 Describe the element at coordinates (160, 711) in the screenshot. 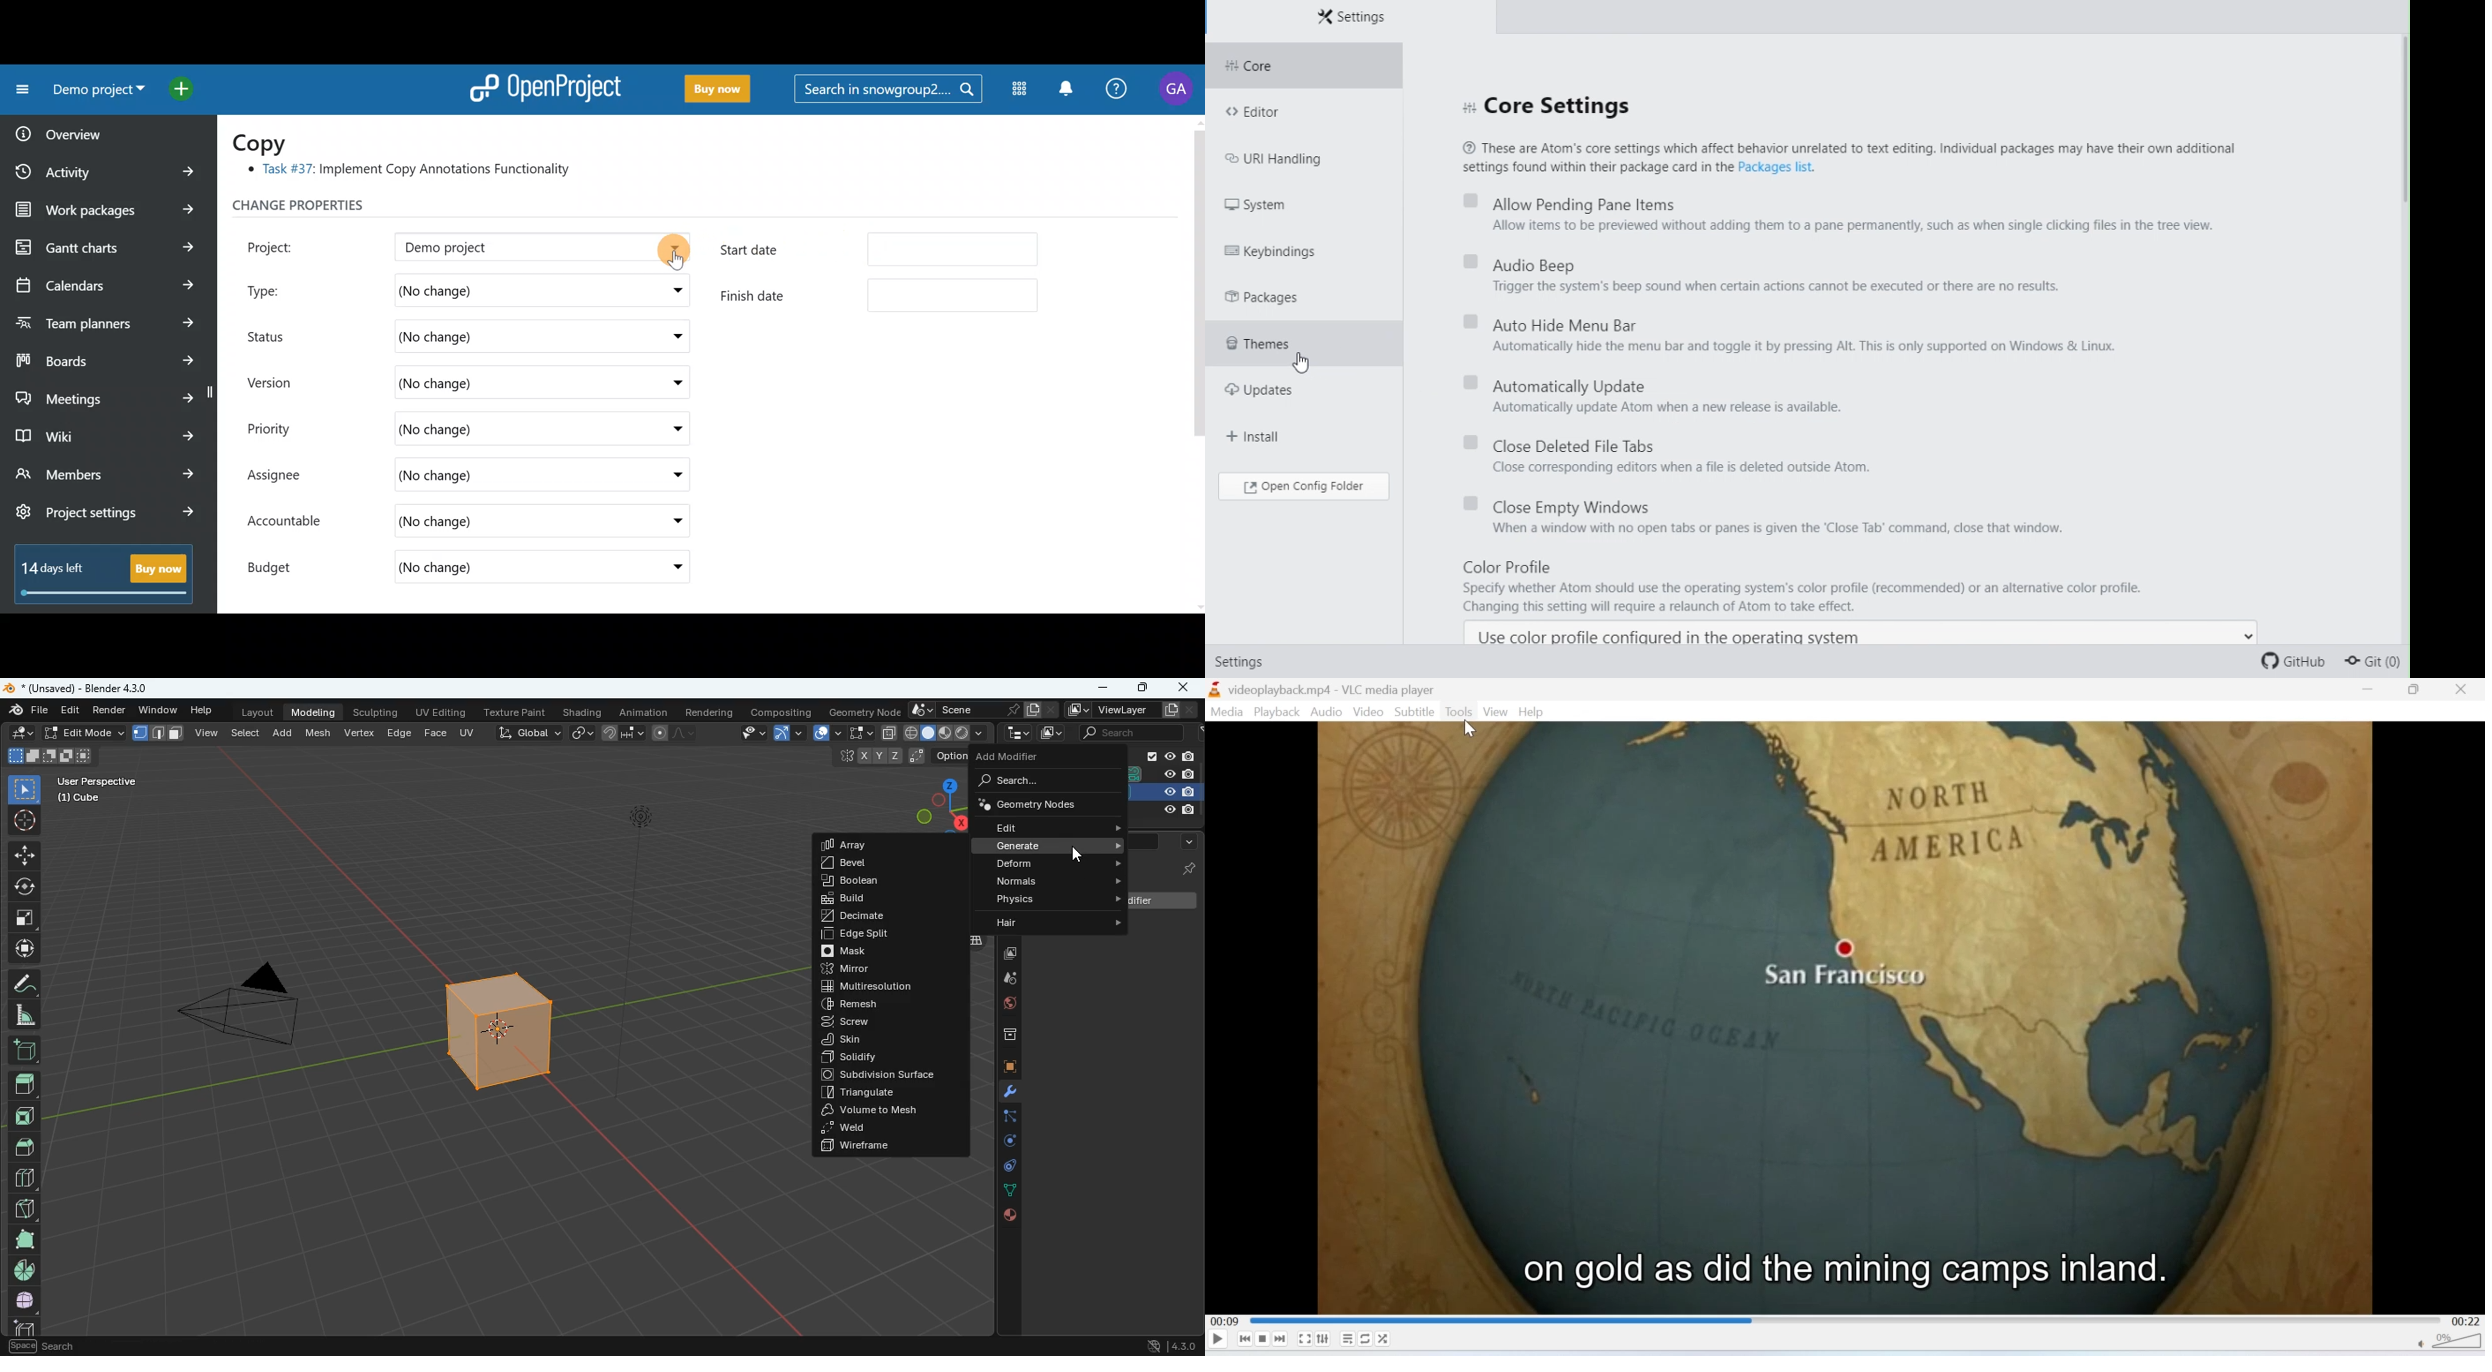

I see `window` at that location.